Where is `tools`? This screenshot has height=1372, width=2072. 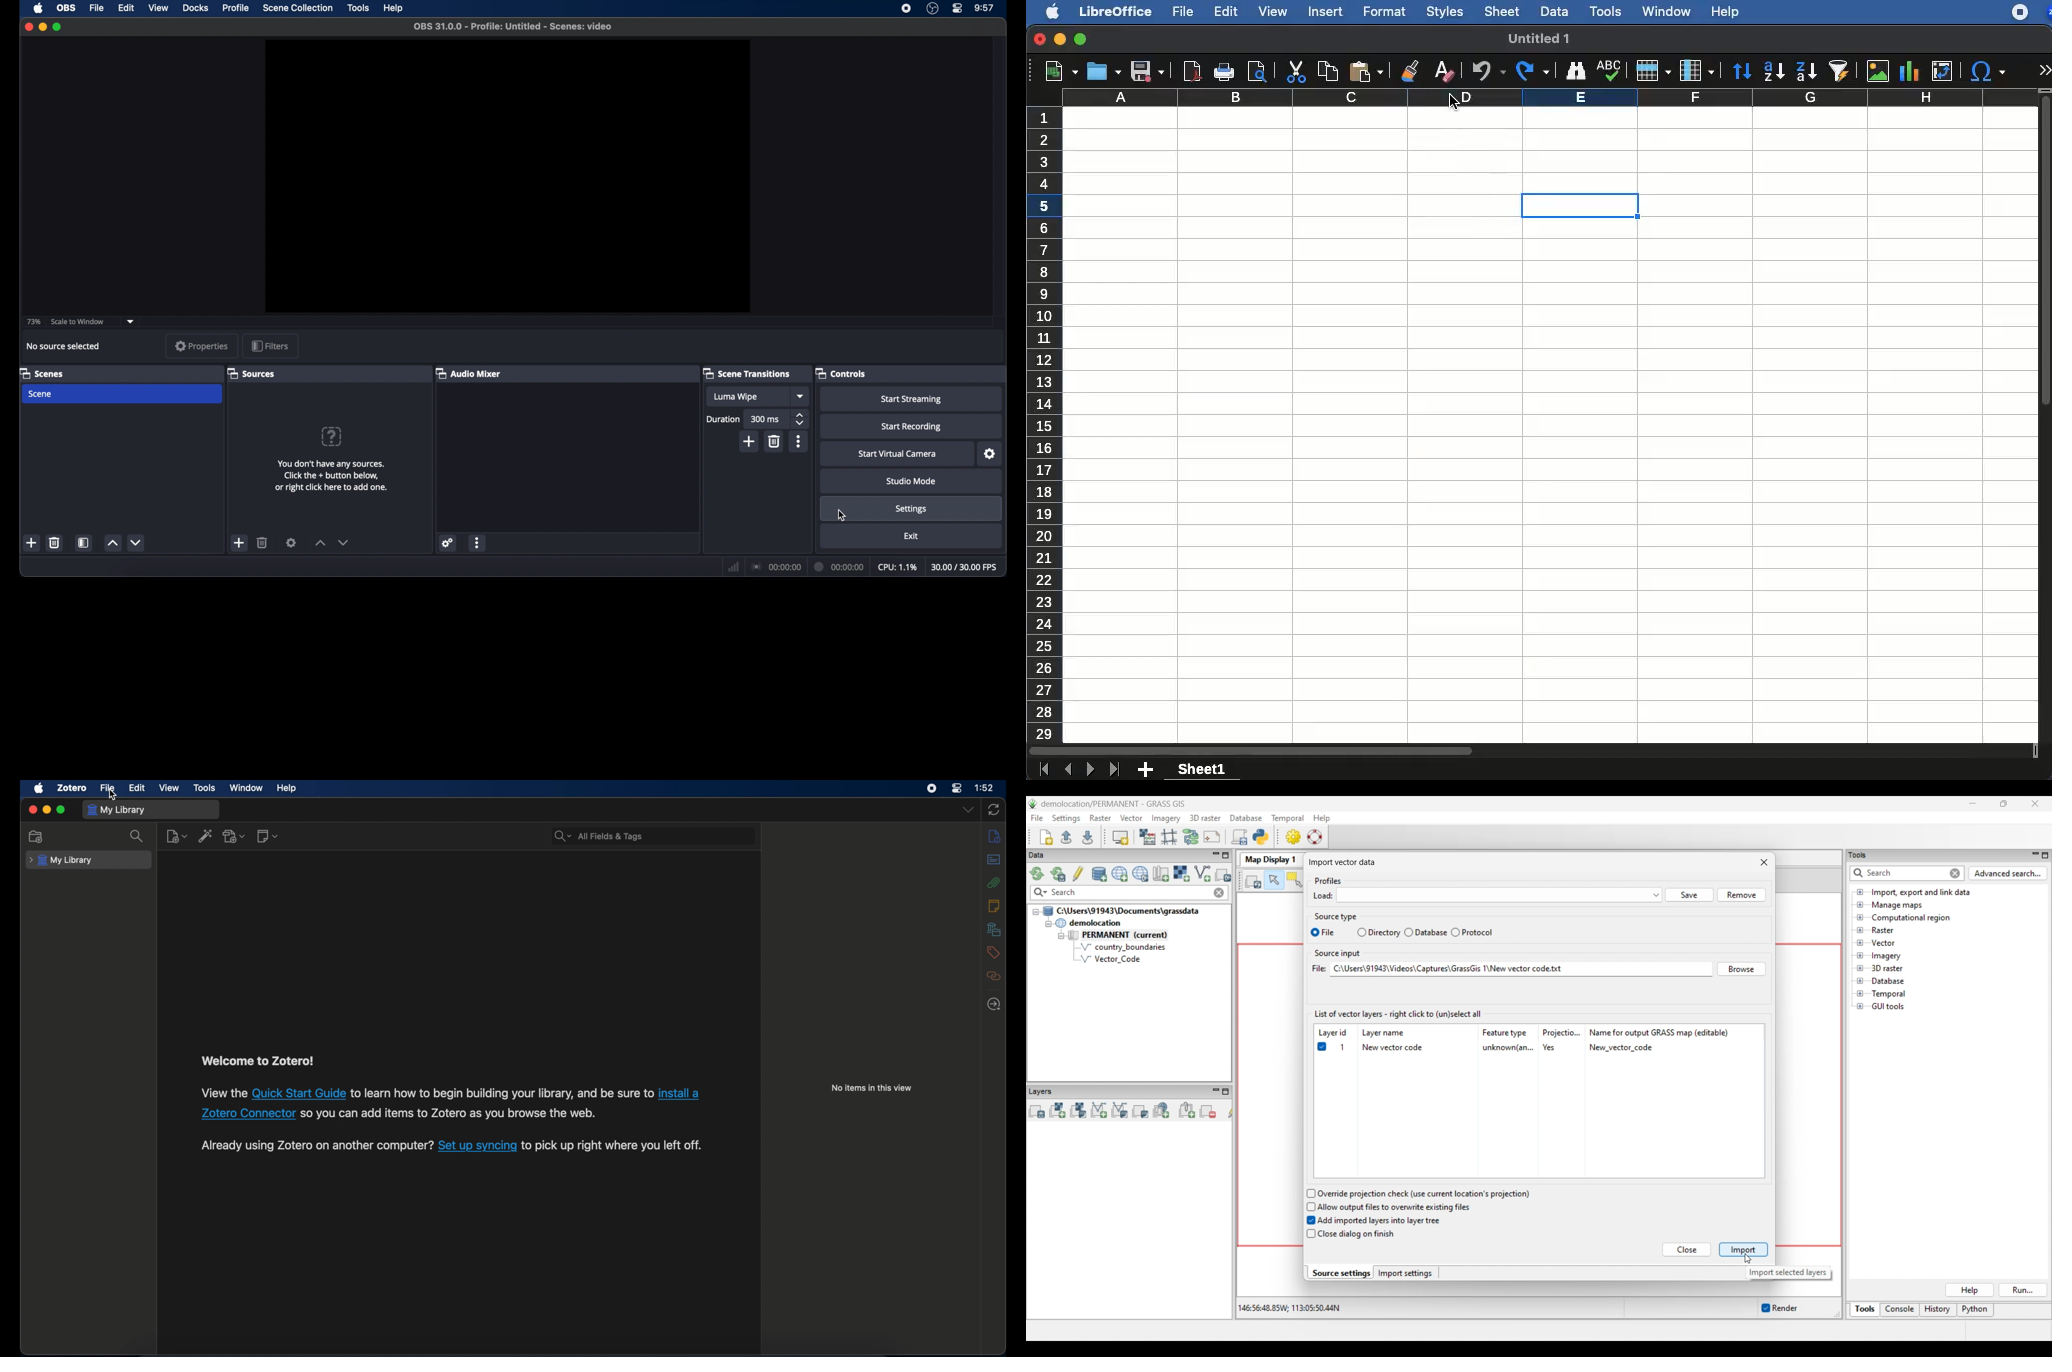
tools is located at coordinates (1604, 10).